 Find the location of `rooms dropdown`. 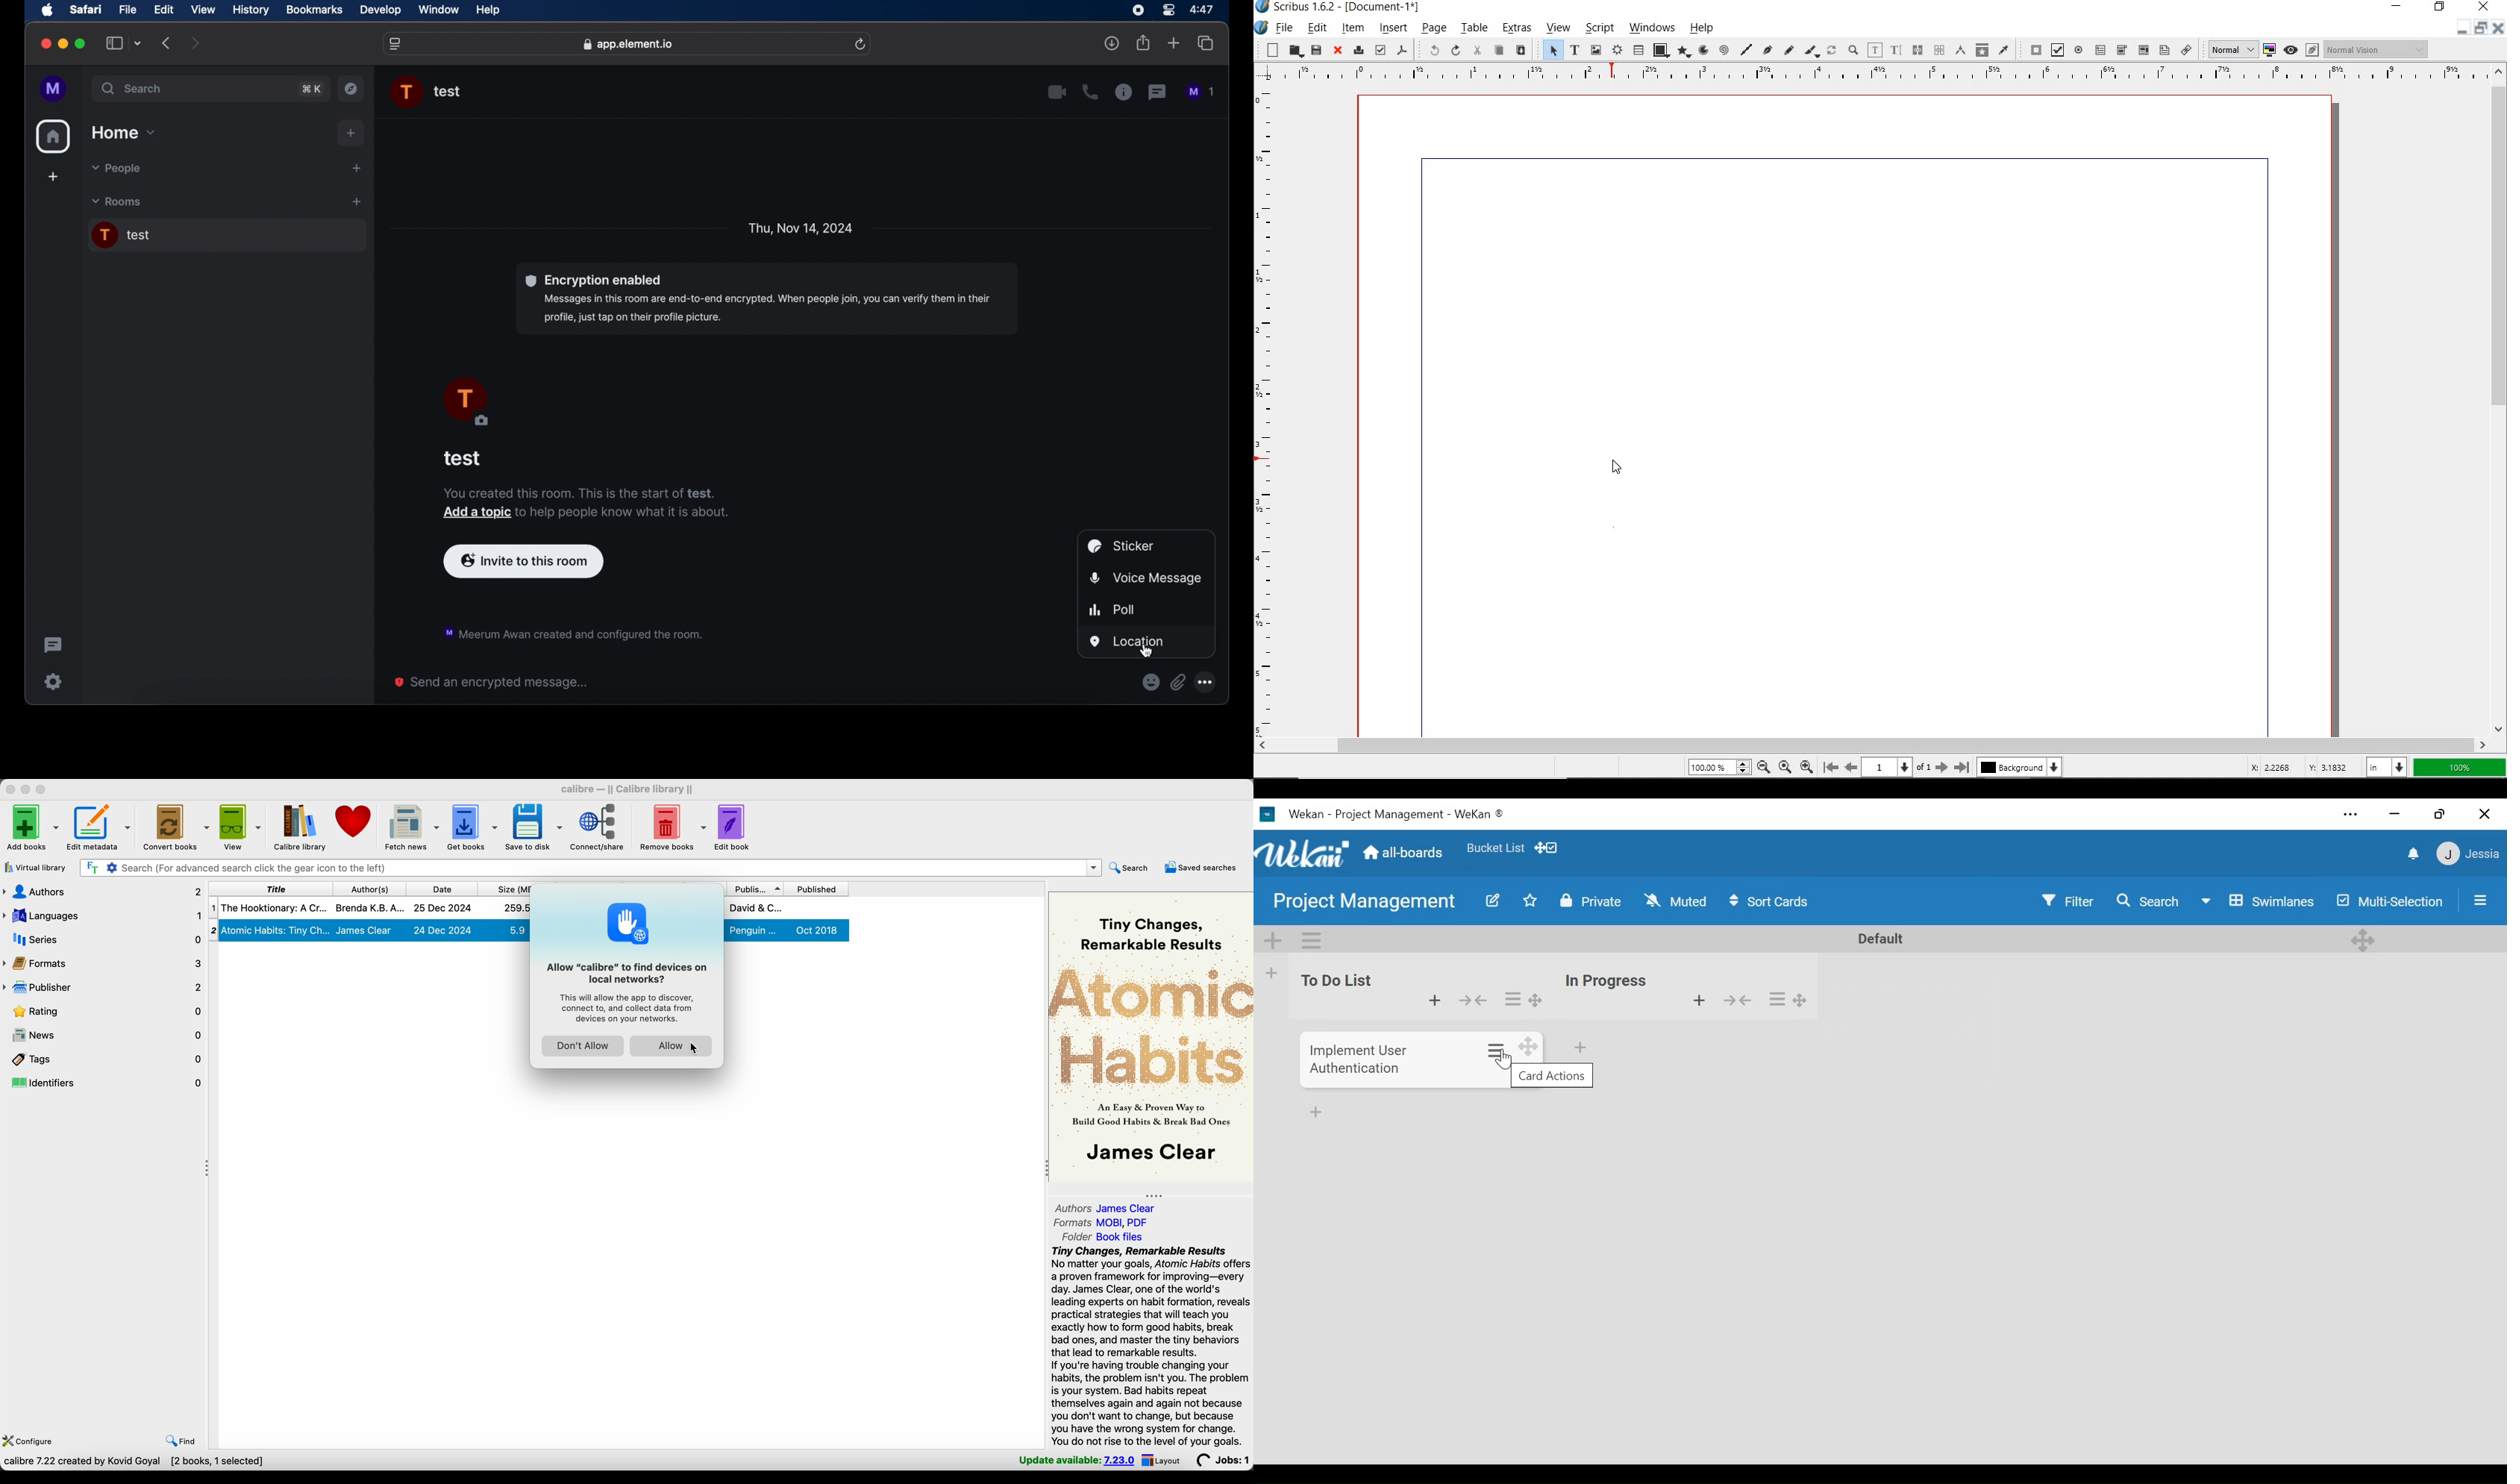

rooms dropdown is located at coordinates (117, 202).